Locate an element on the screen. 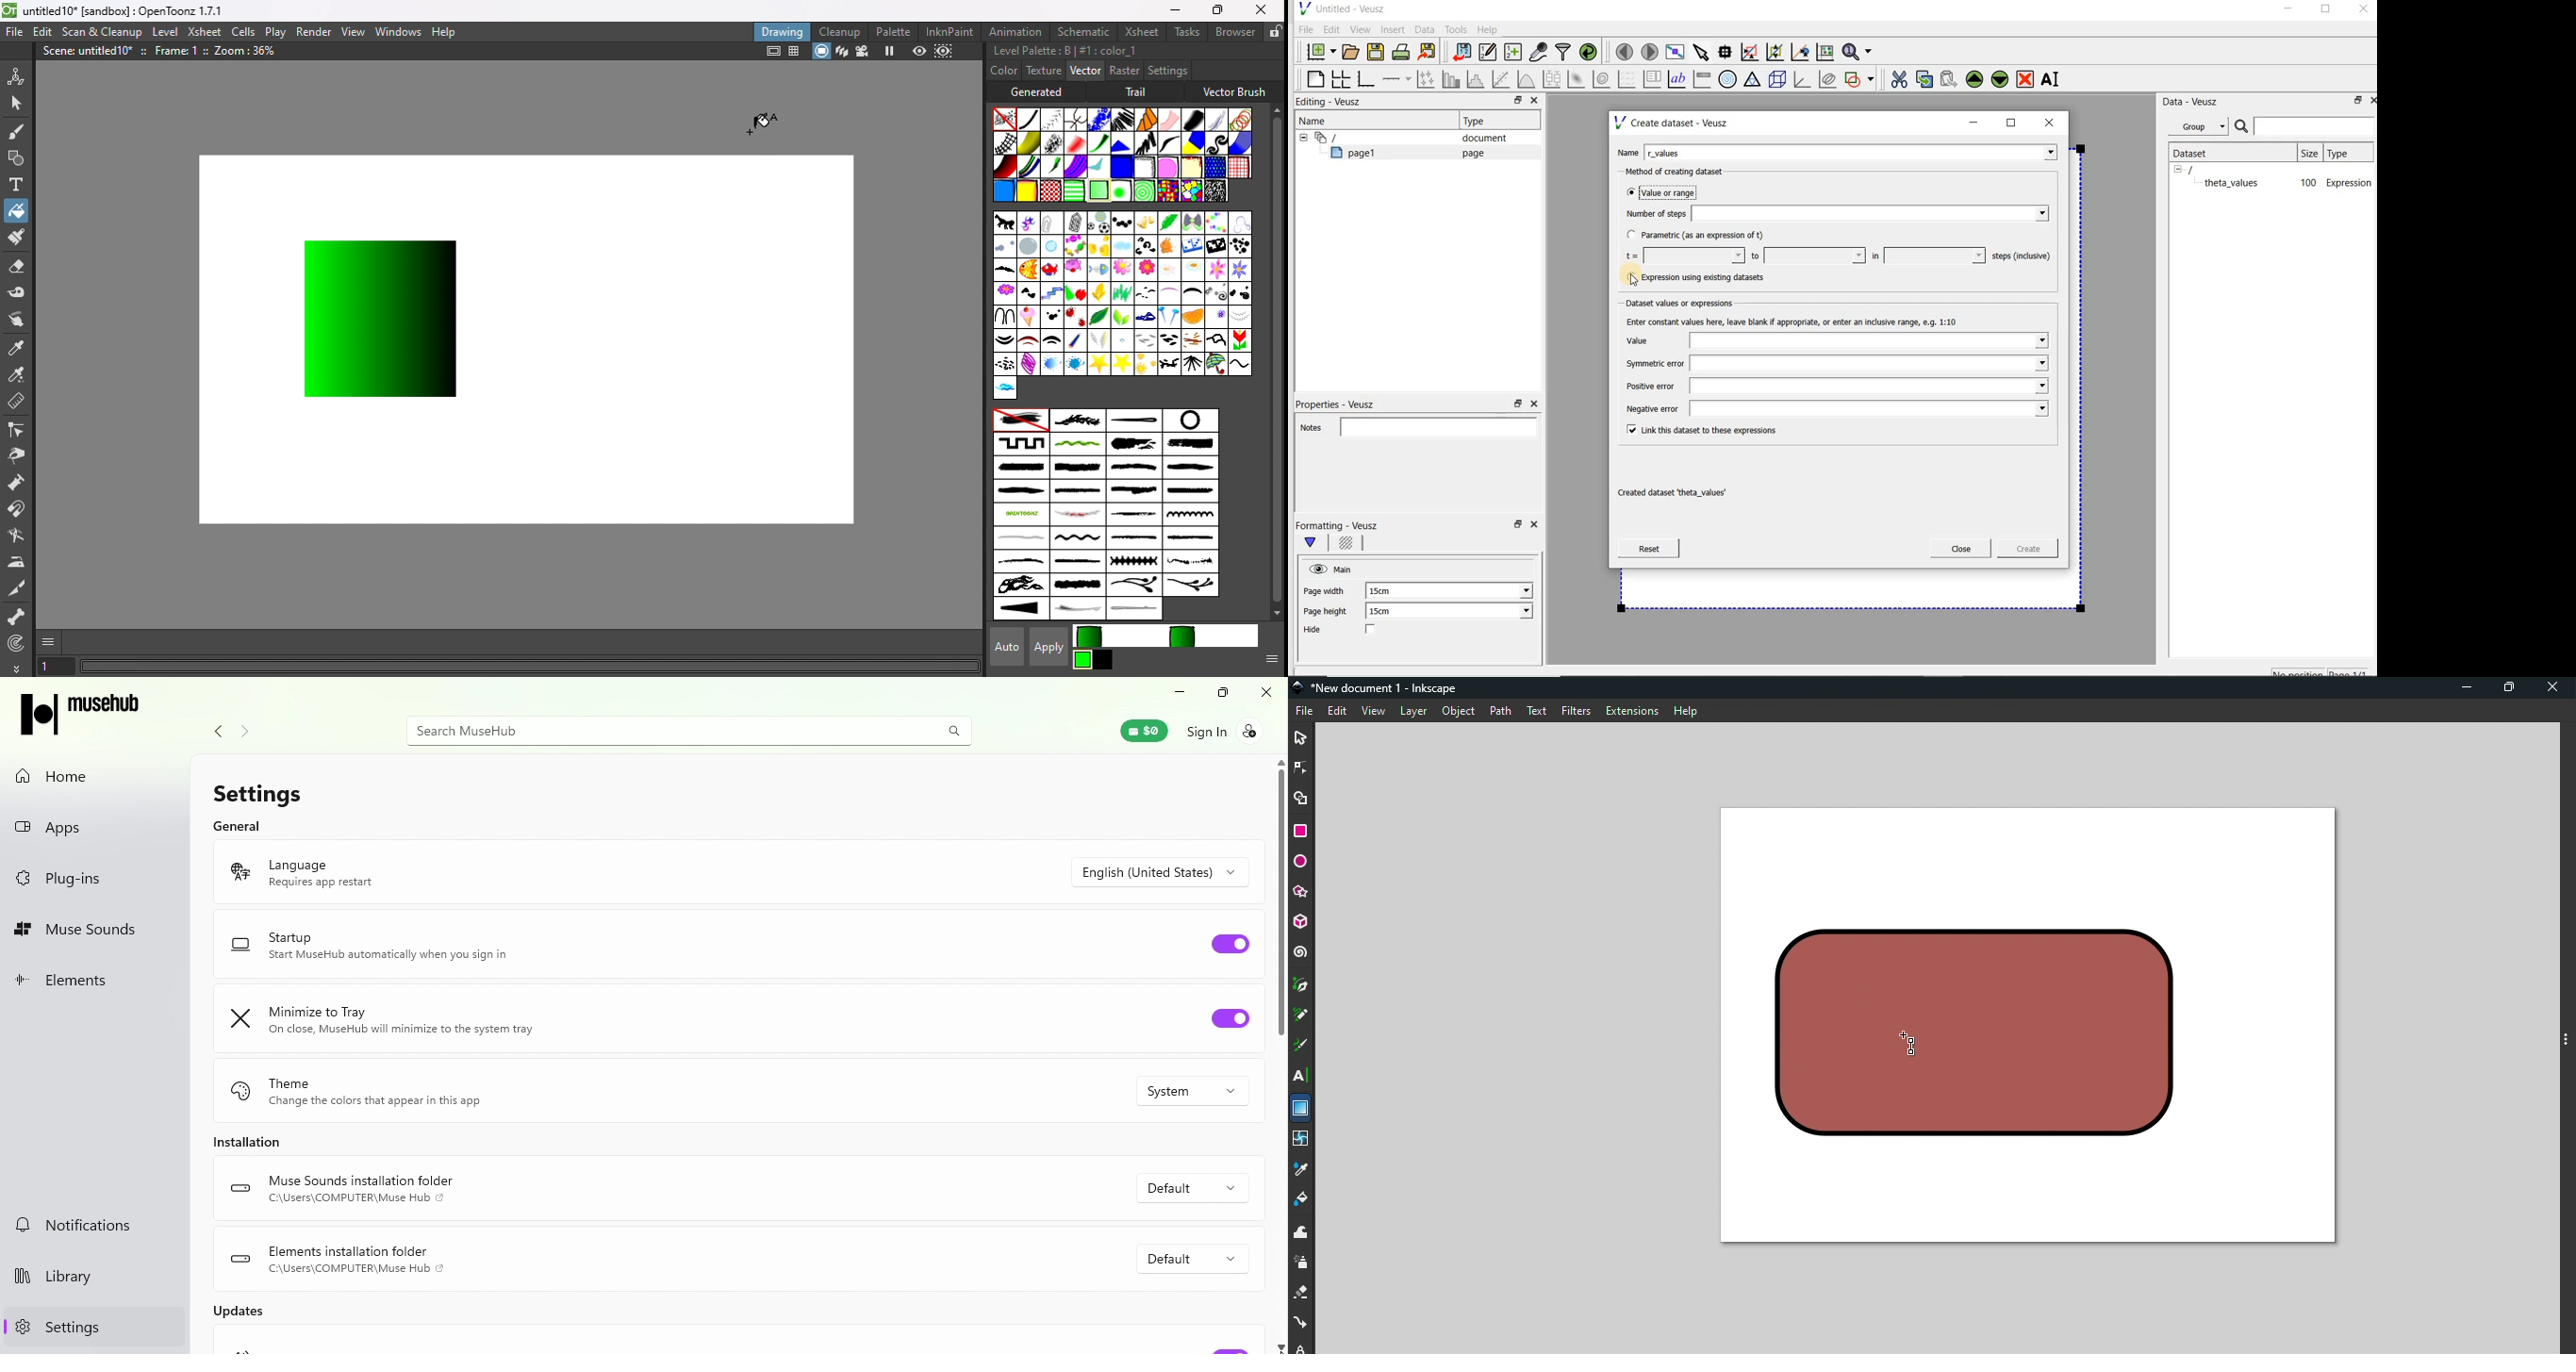 This screenshot has width=2576, height=1372. Offset is located at coordinates (1121, 167).